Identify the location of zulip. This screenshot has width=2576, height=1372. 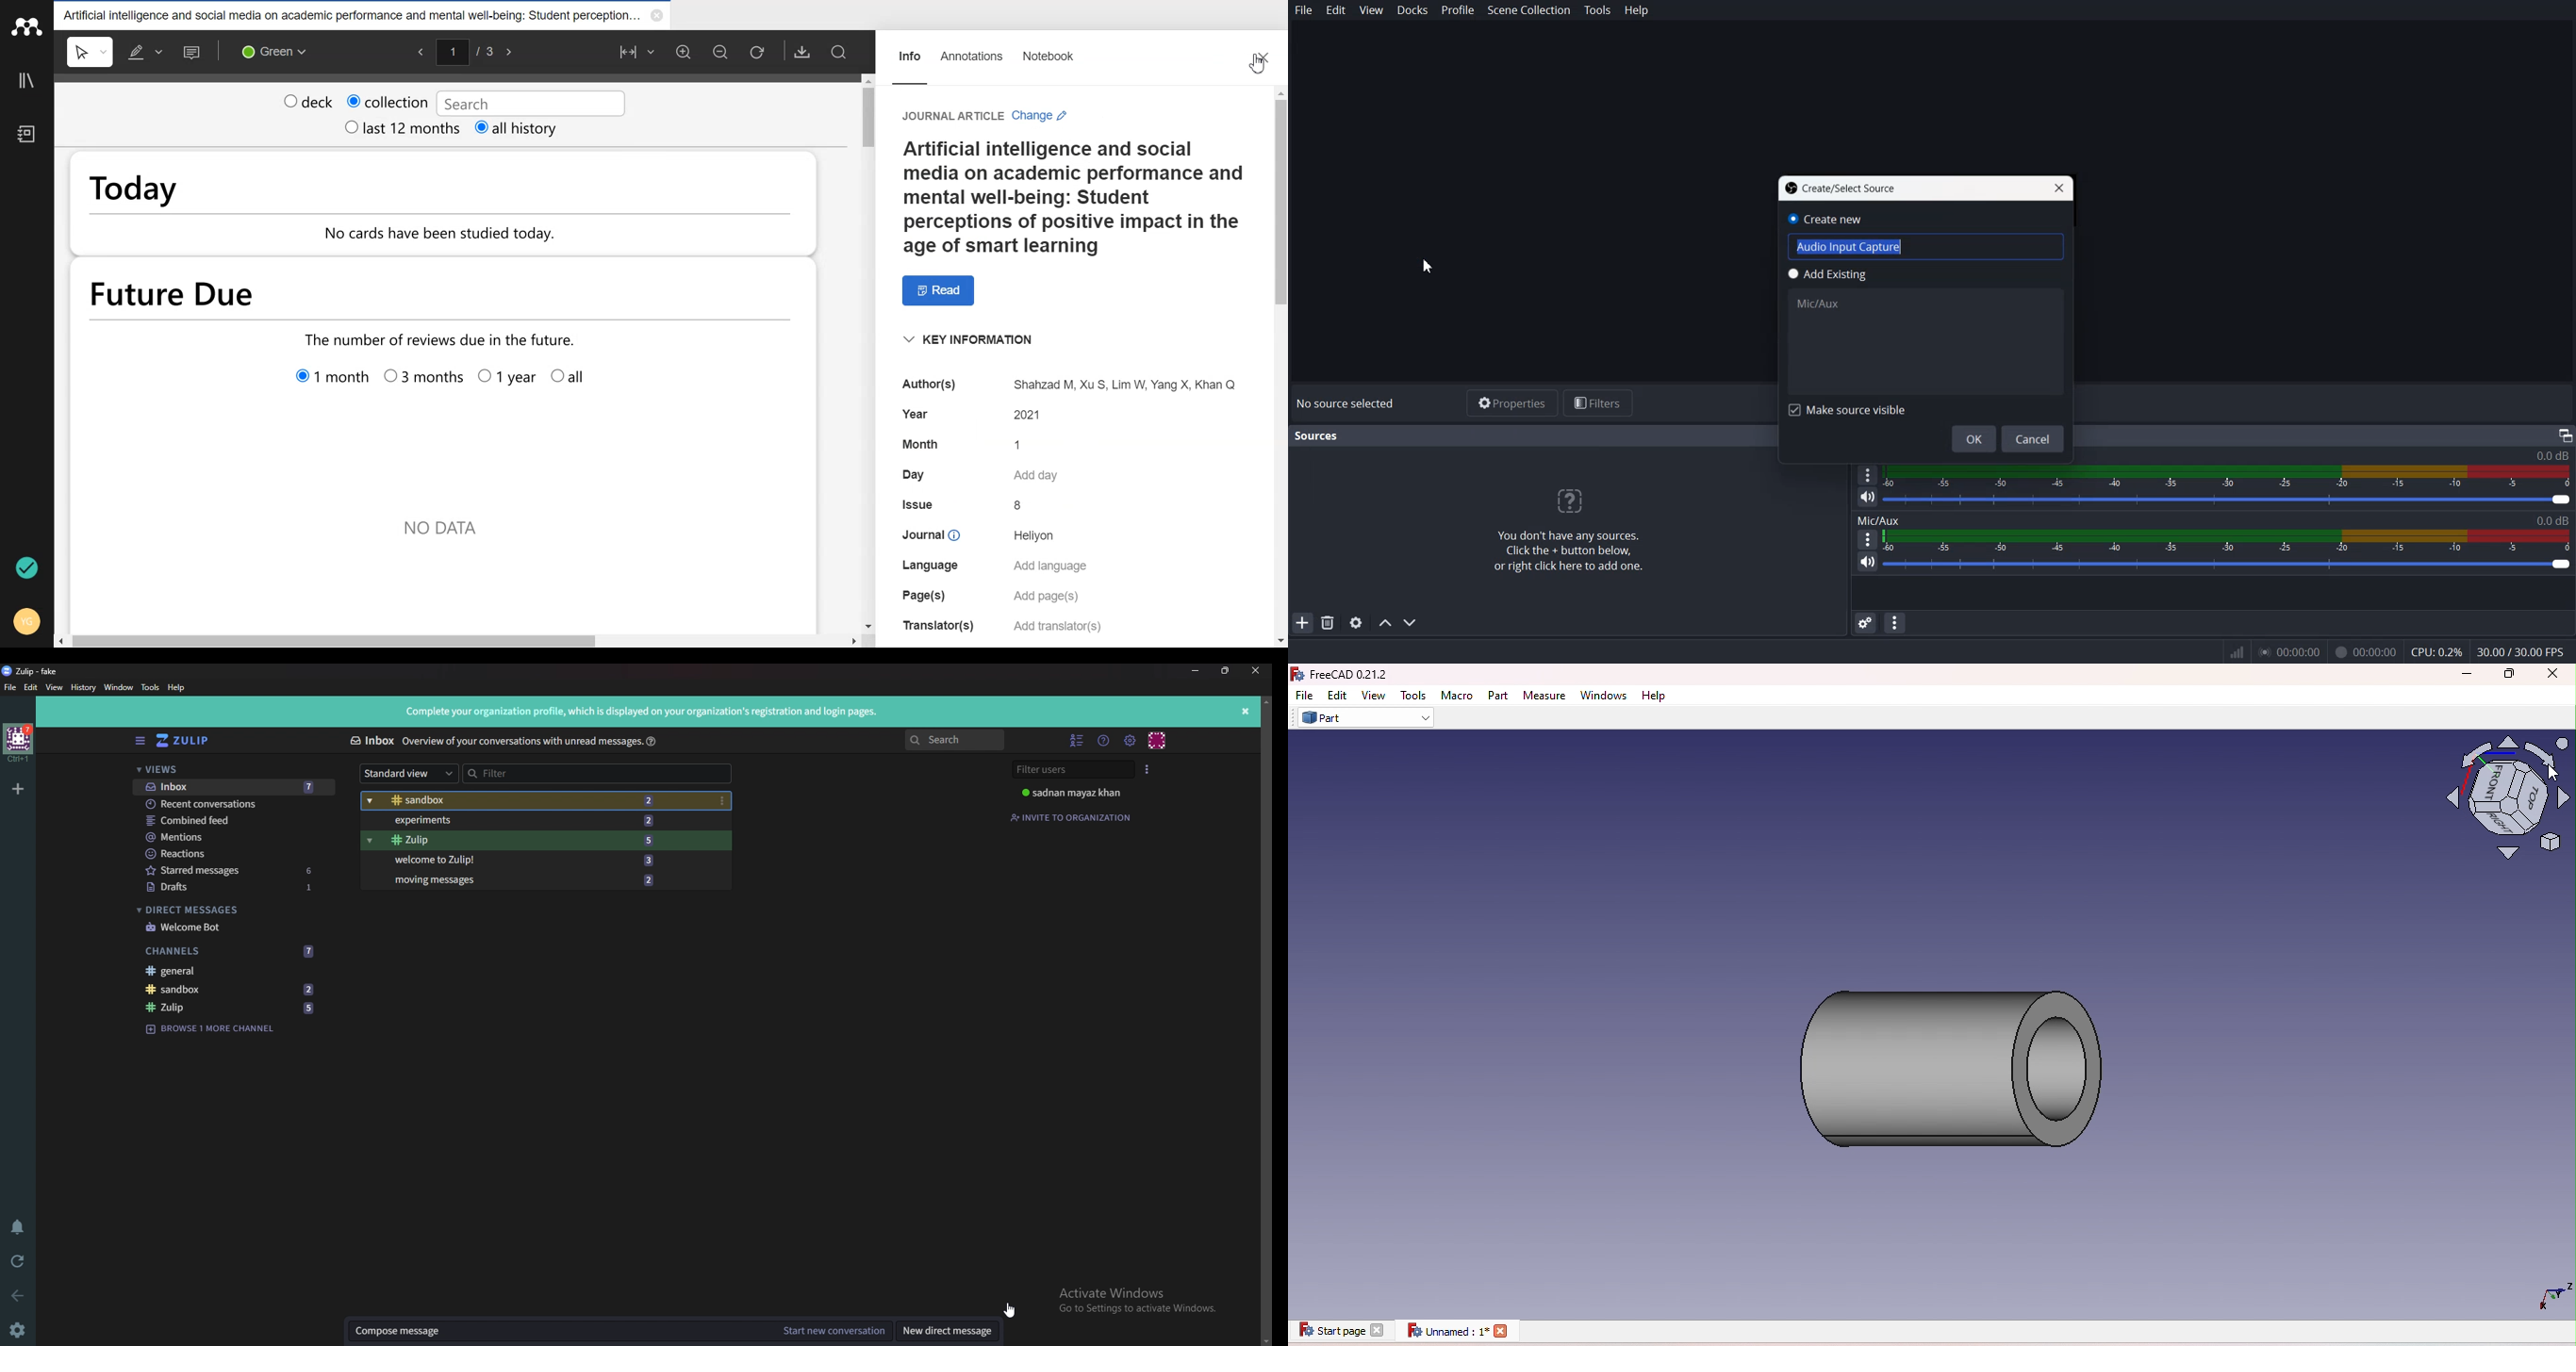
(533, 840).